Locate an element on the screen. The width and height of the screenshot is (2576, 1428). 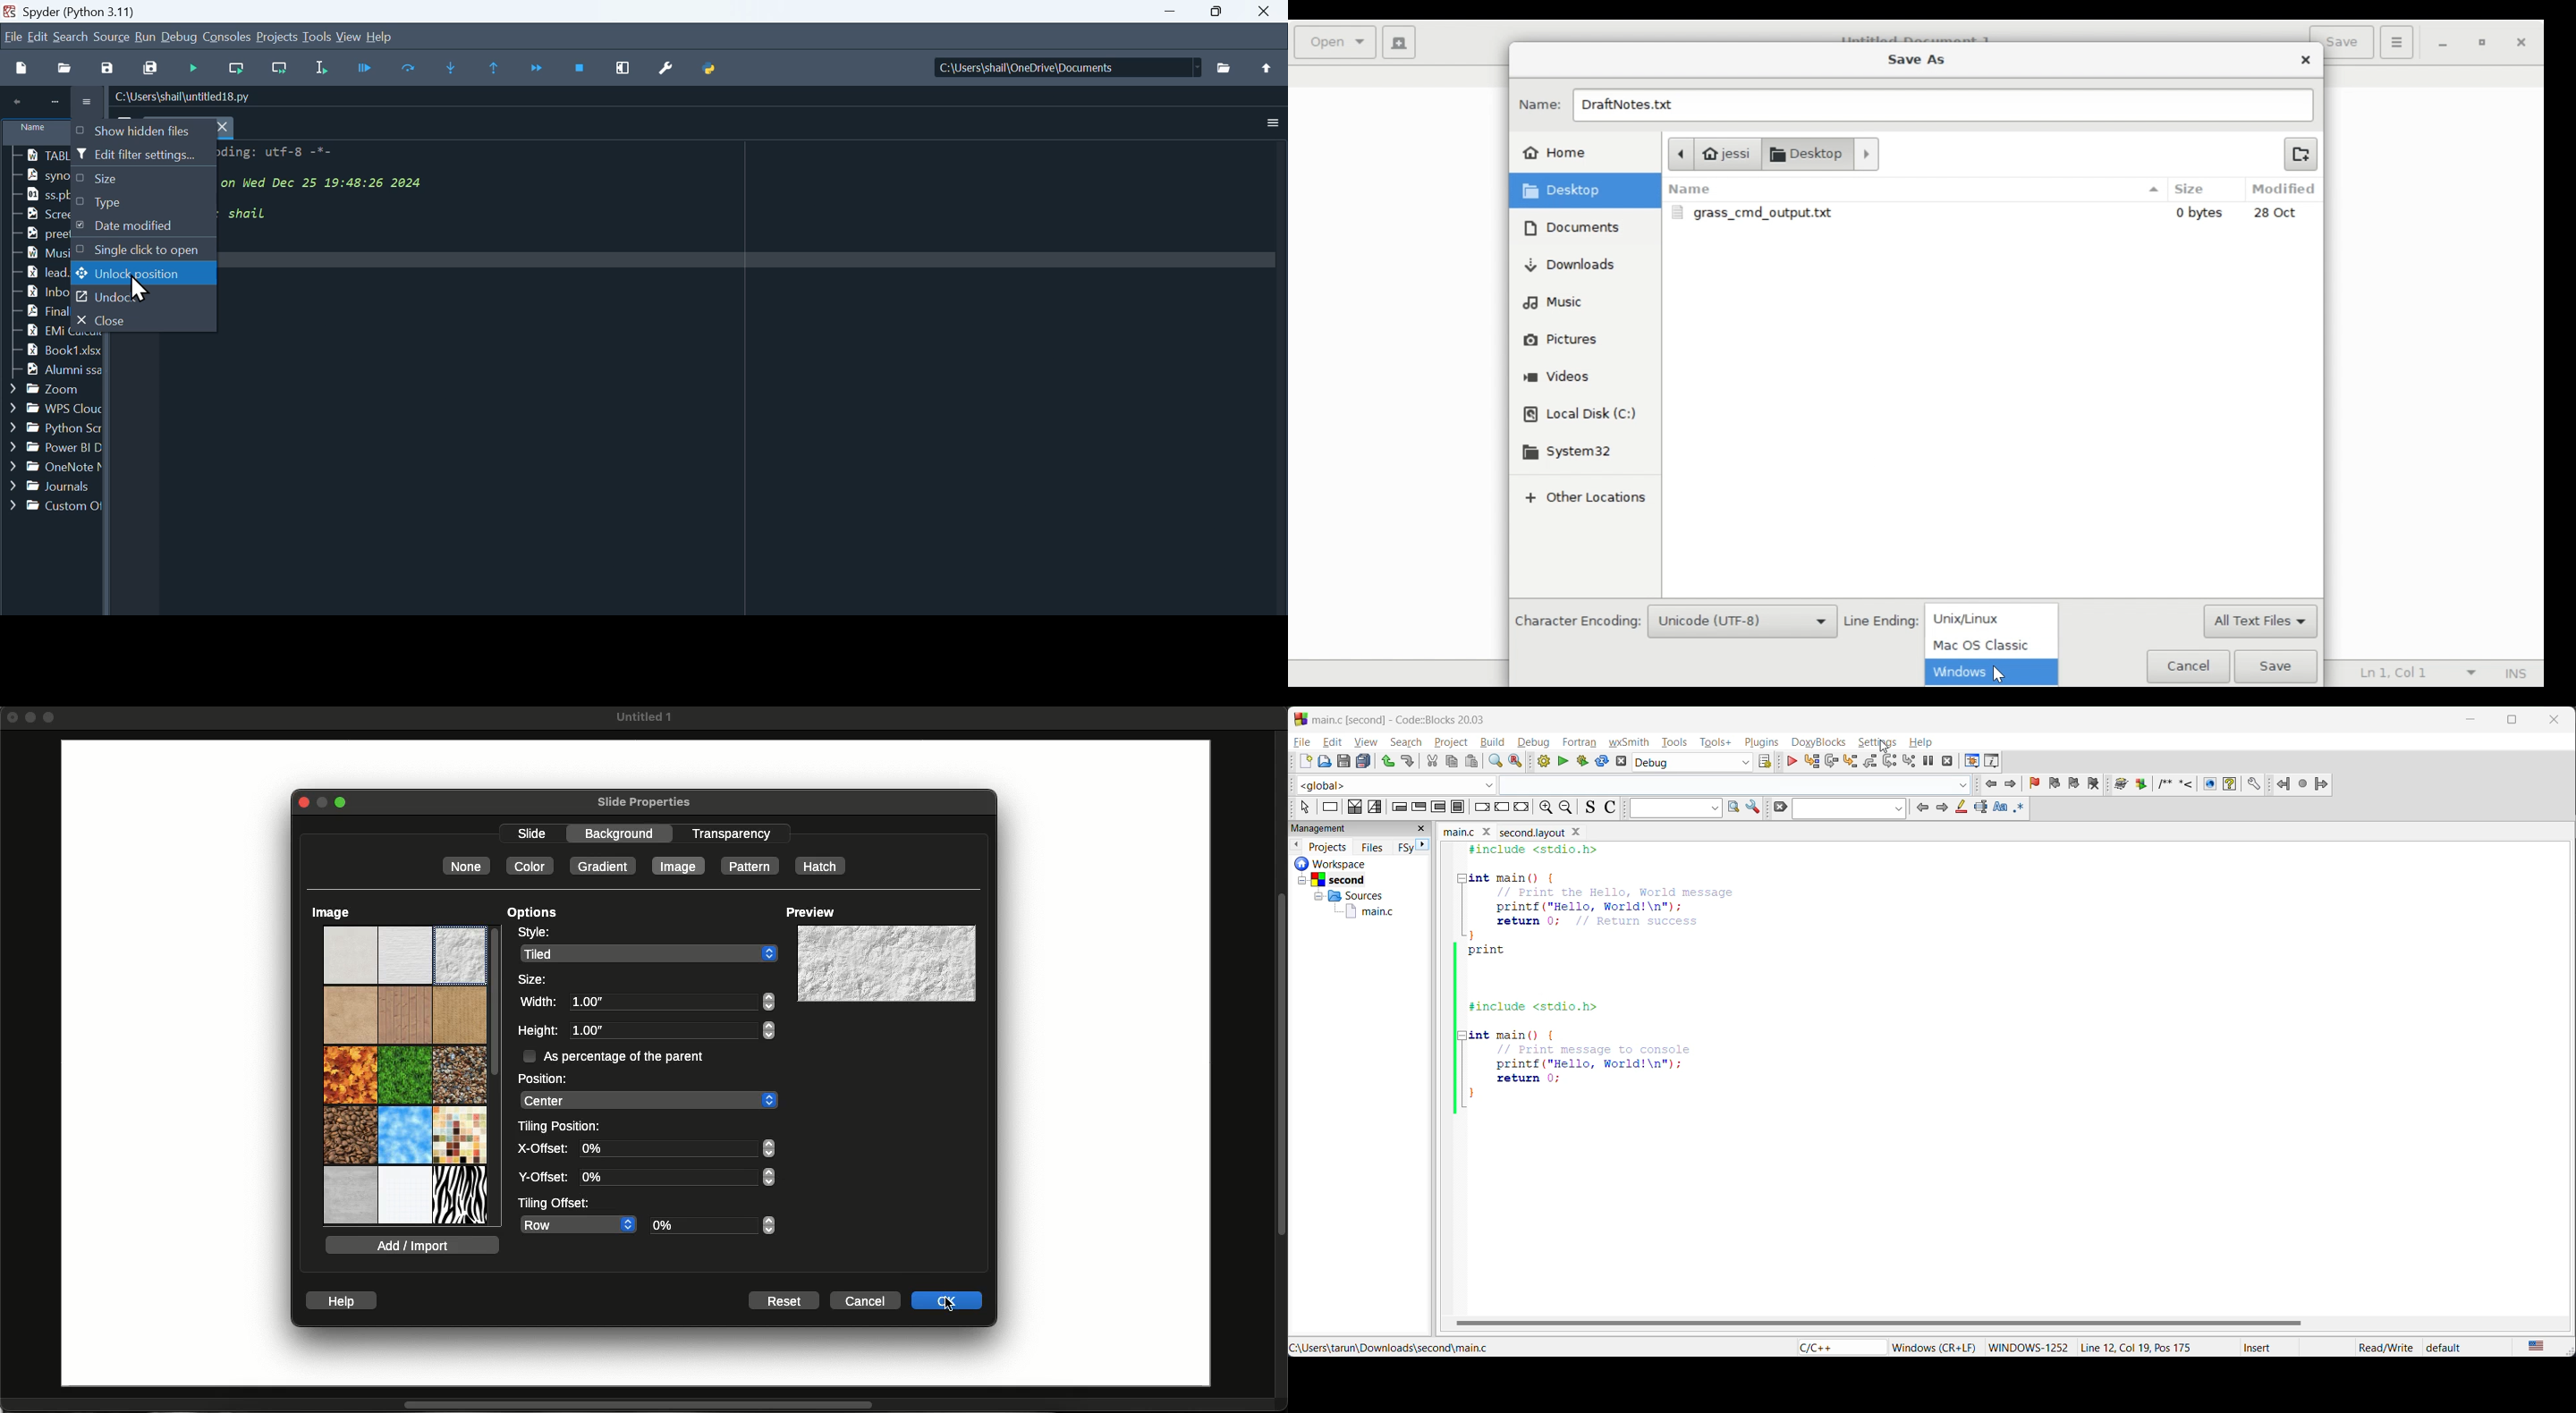
FSy is located at coordinates (1405, 850).